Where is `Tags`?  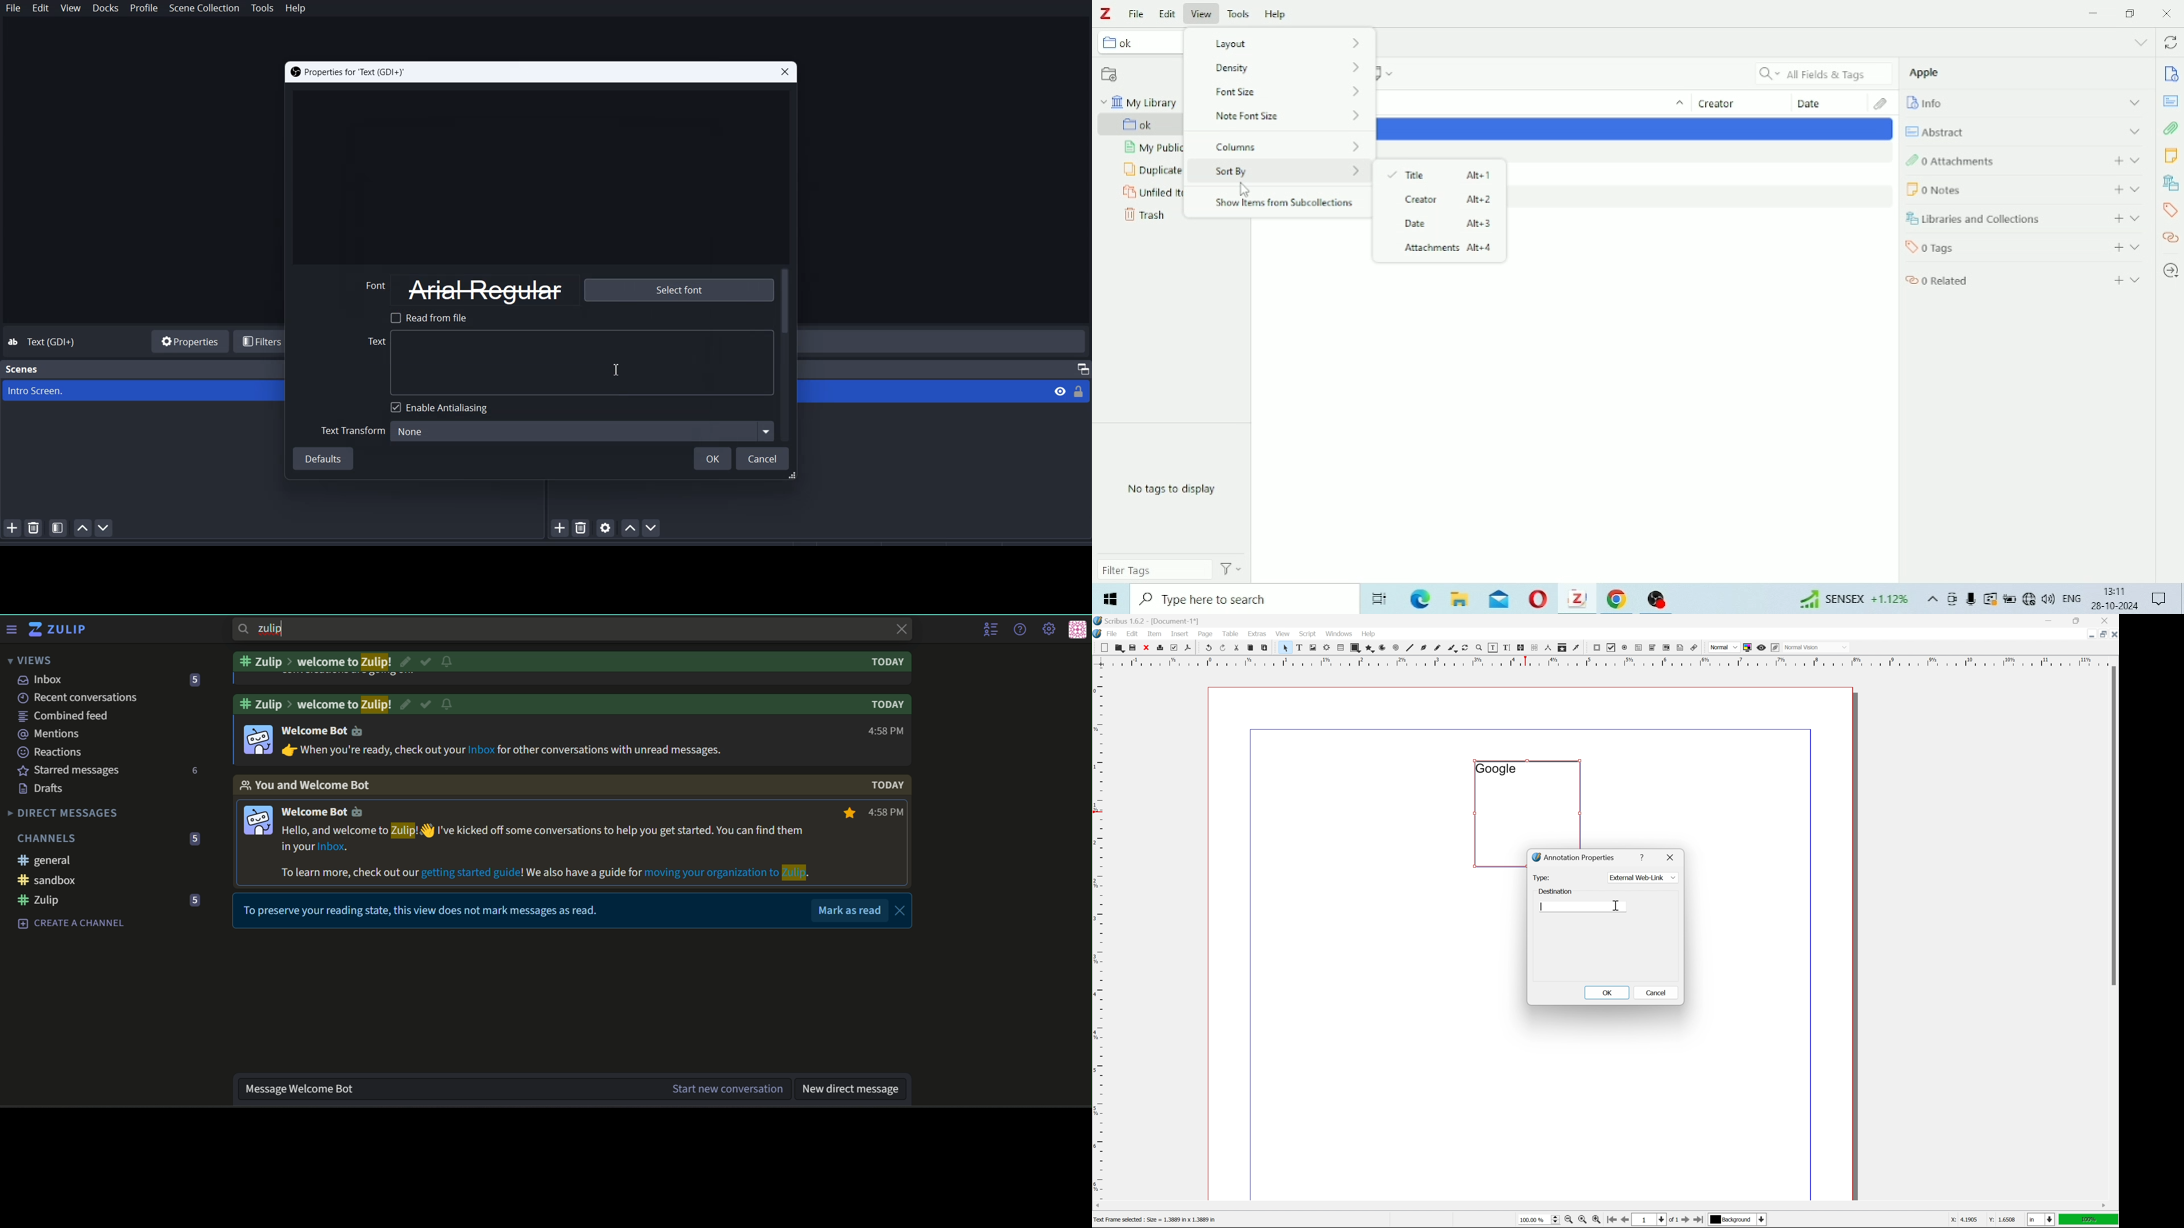
Tags is located at coordinates (2170, 212).